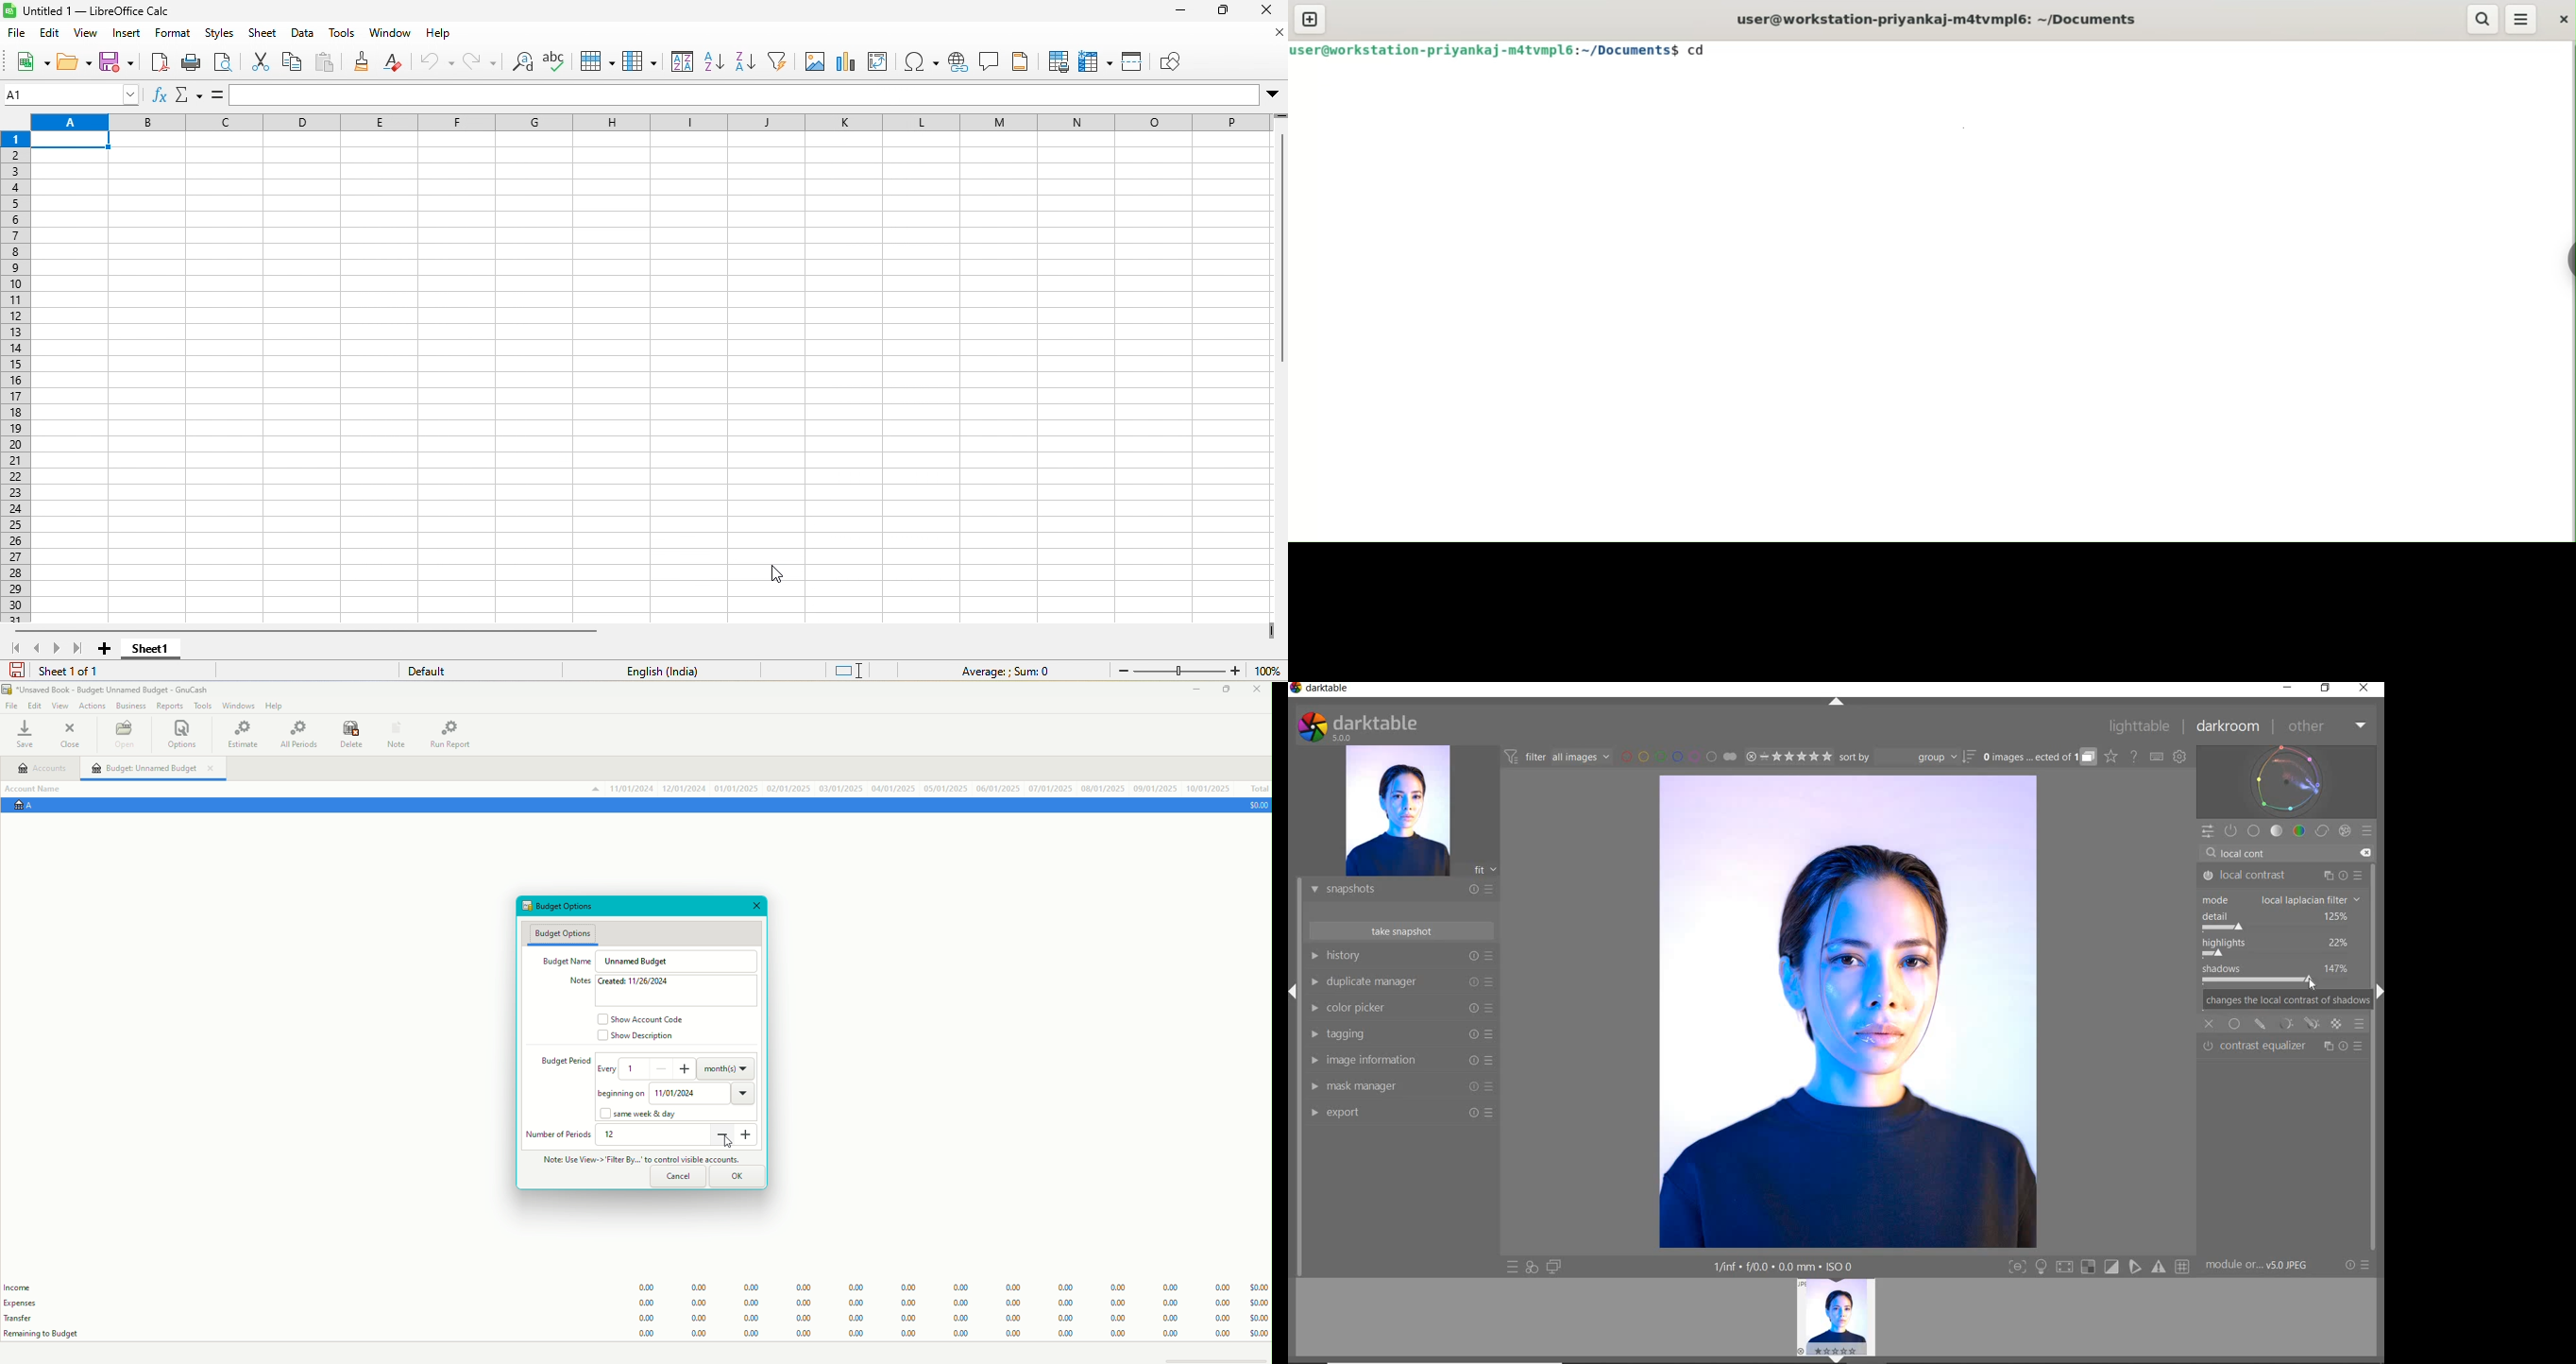  I want to click on 1, so click(633, 1067).